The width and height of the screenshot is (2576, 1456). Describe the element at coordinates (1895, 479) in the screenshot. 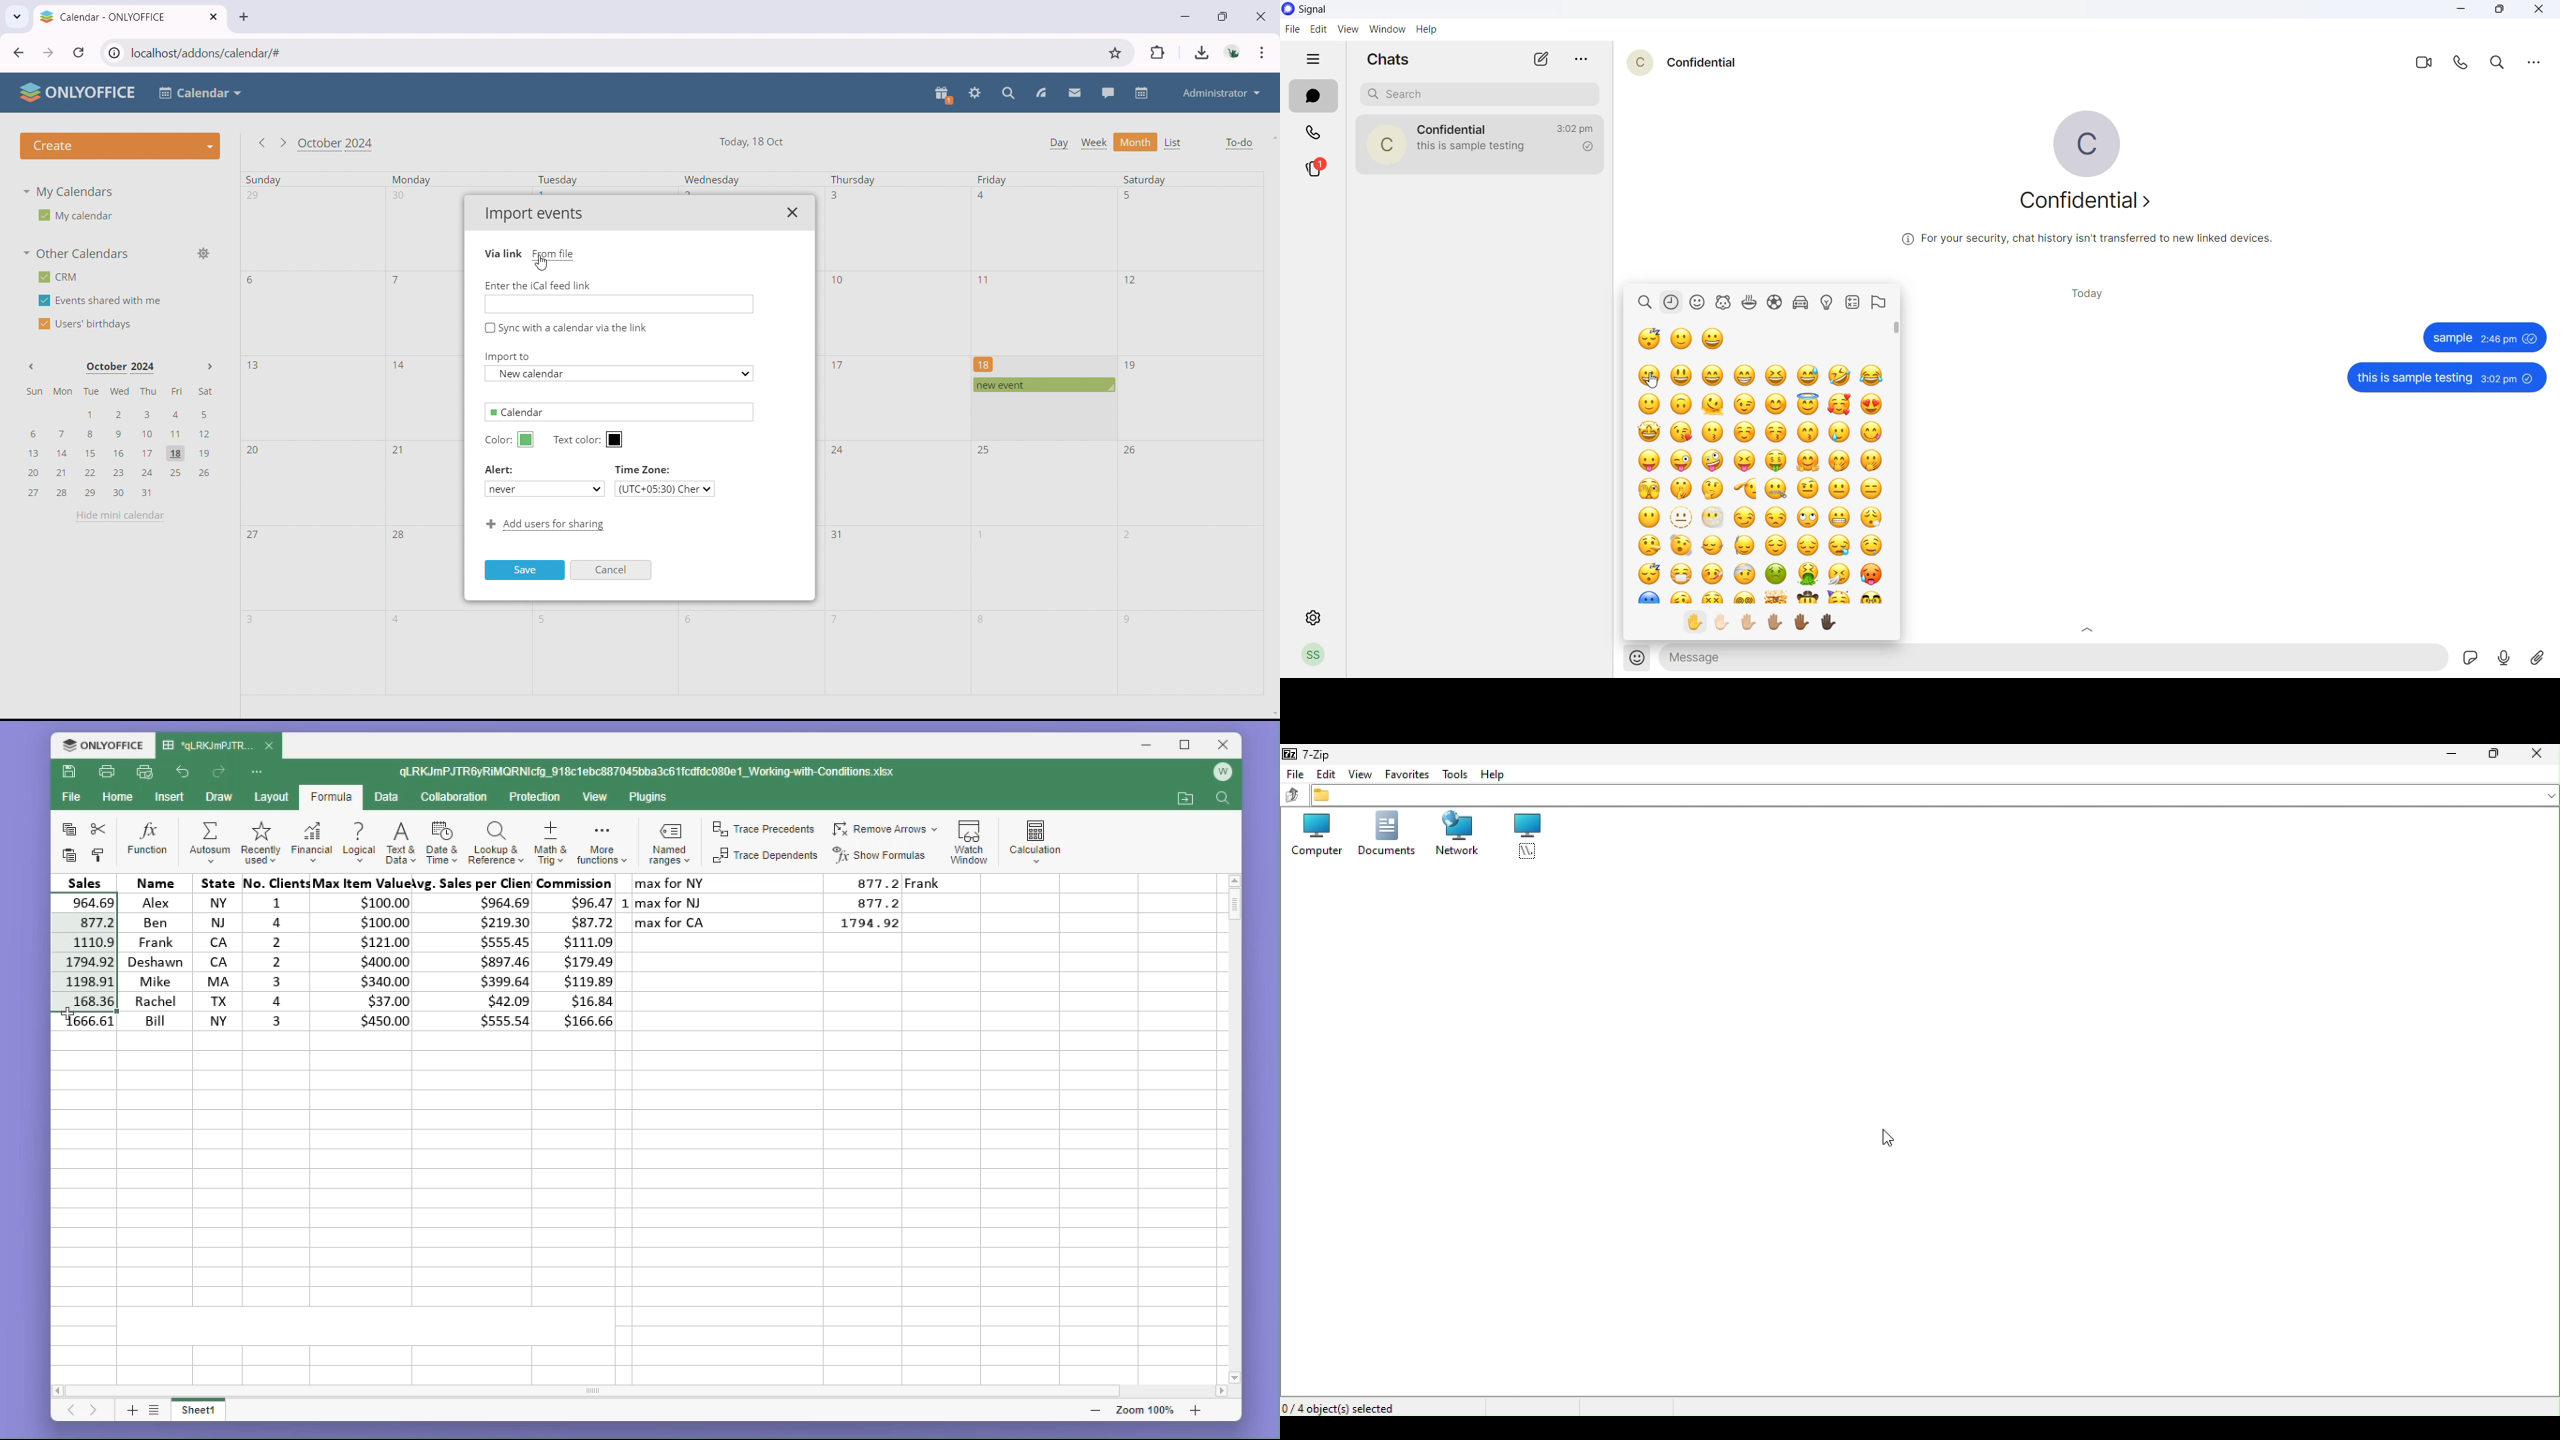

I see `scrollbar` at that location.